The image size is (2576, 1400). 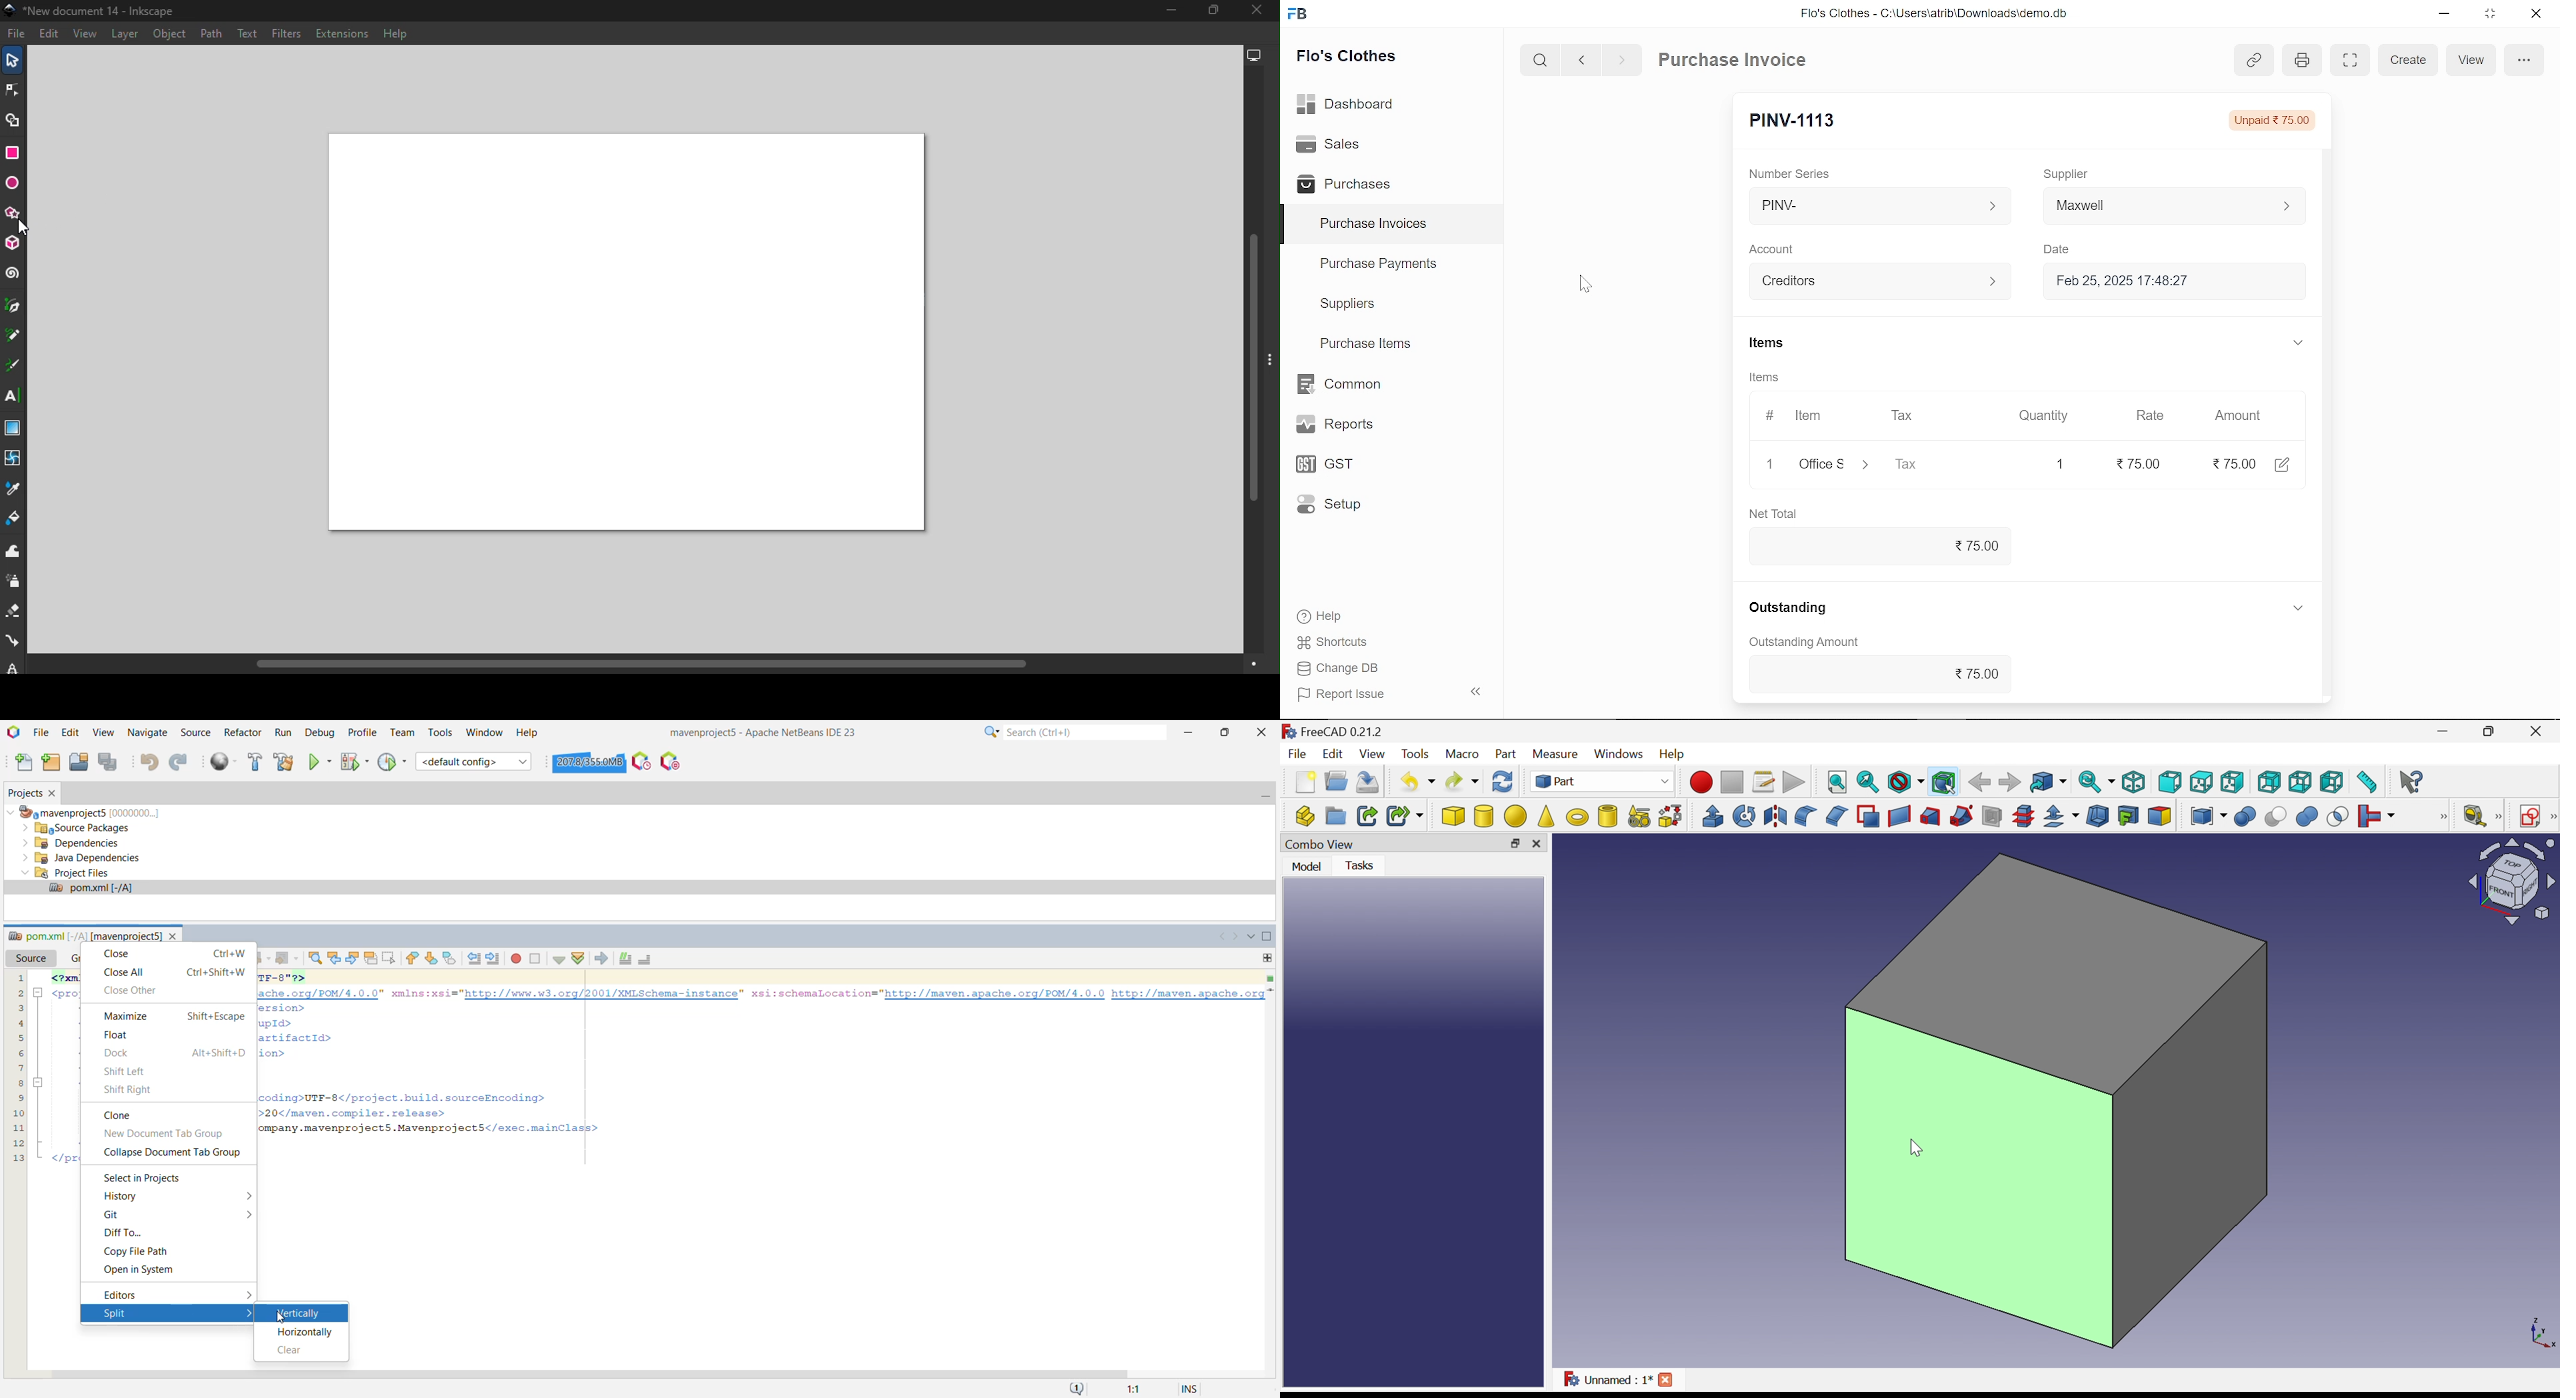 What do you see at coordinates (1874, 673) in the screenshot?
I see `75.00` at bounding box center [1874, 673].